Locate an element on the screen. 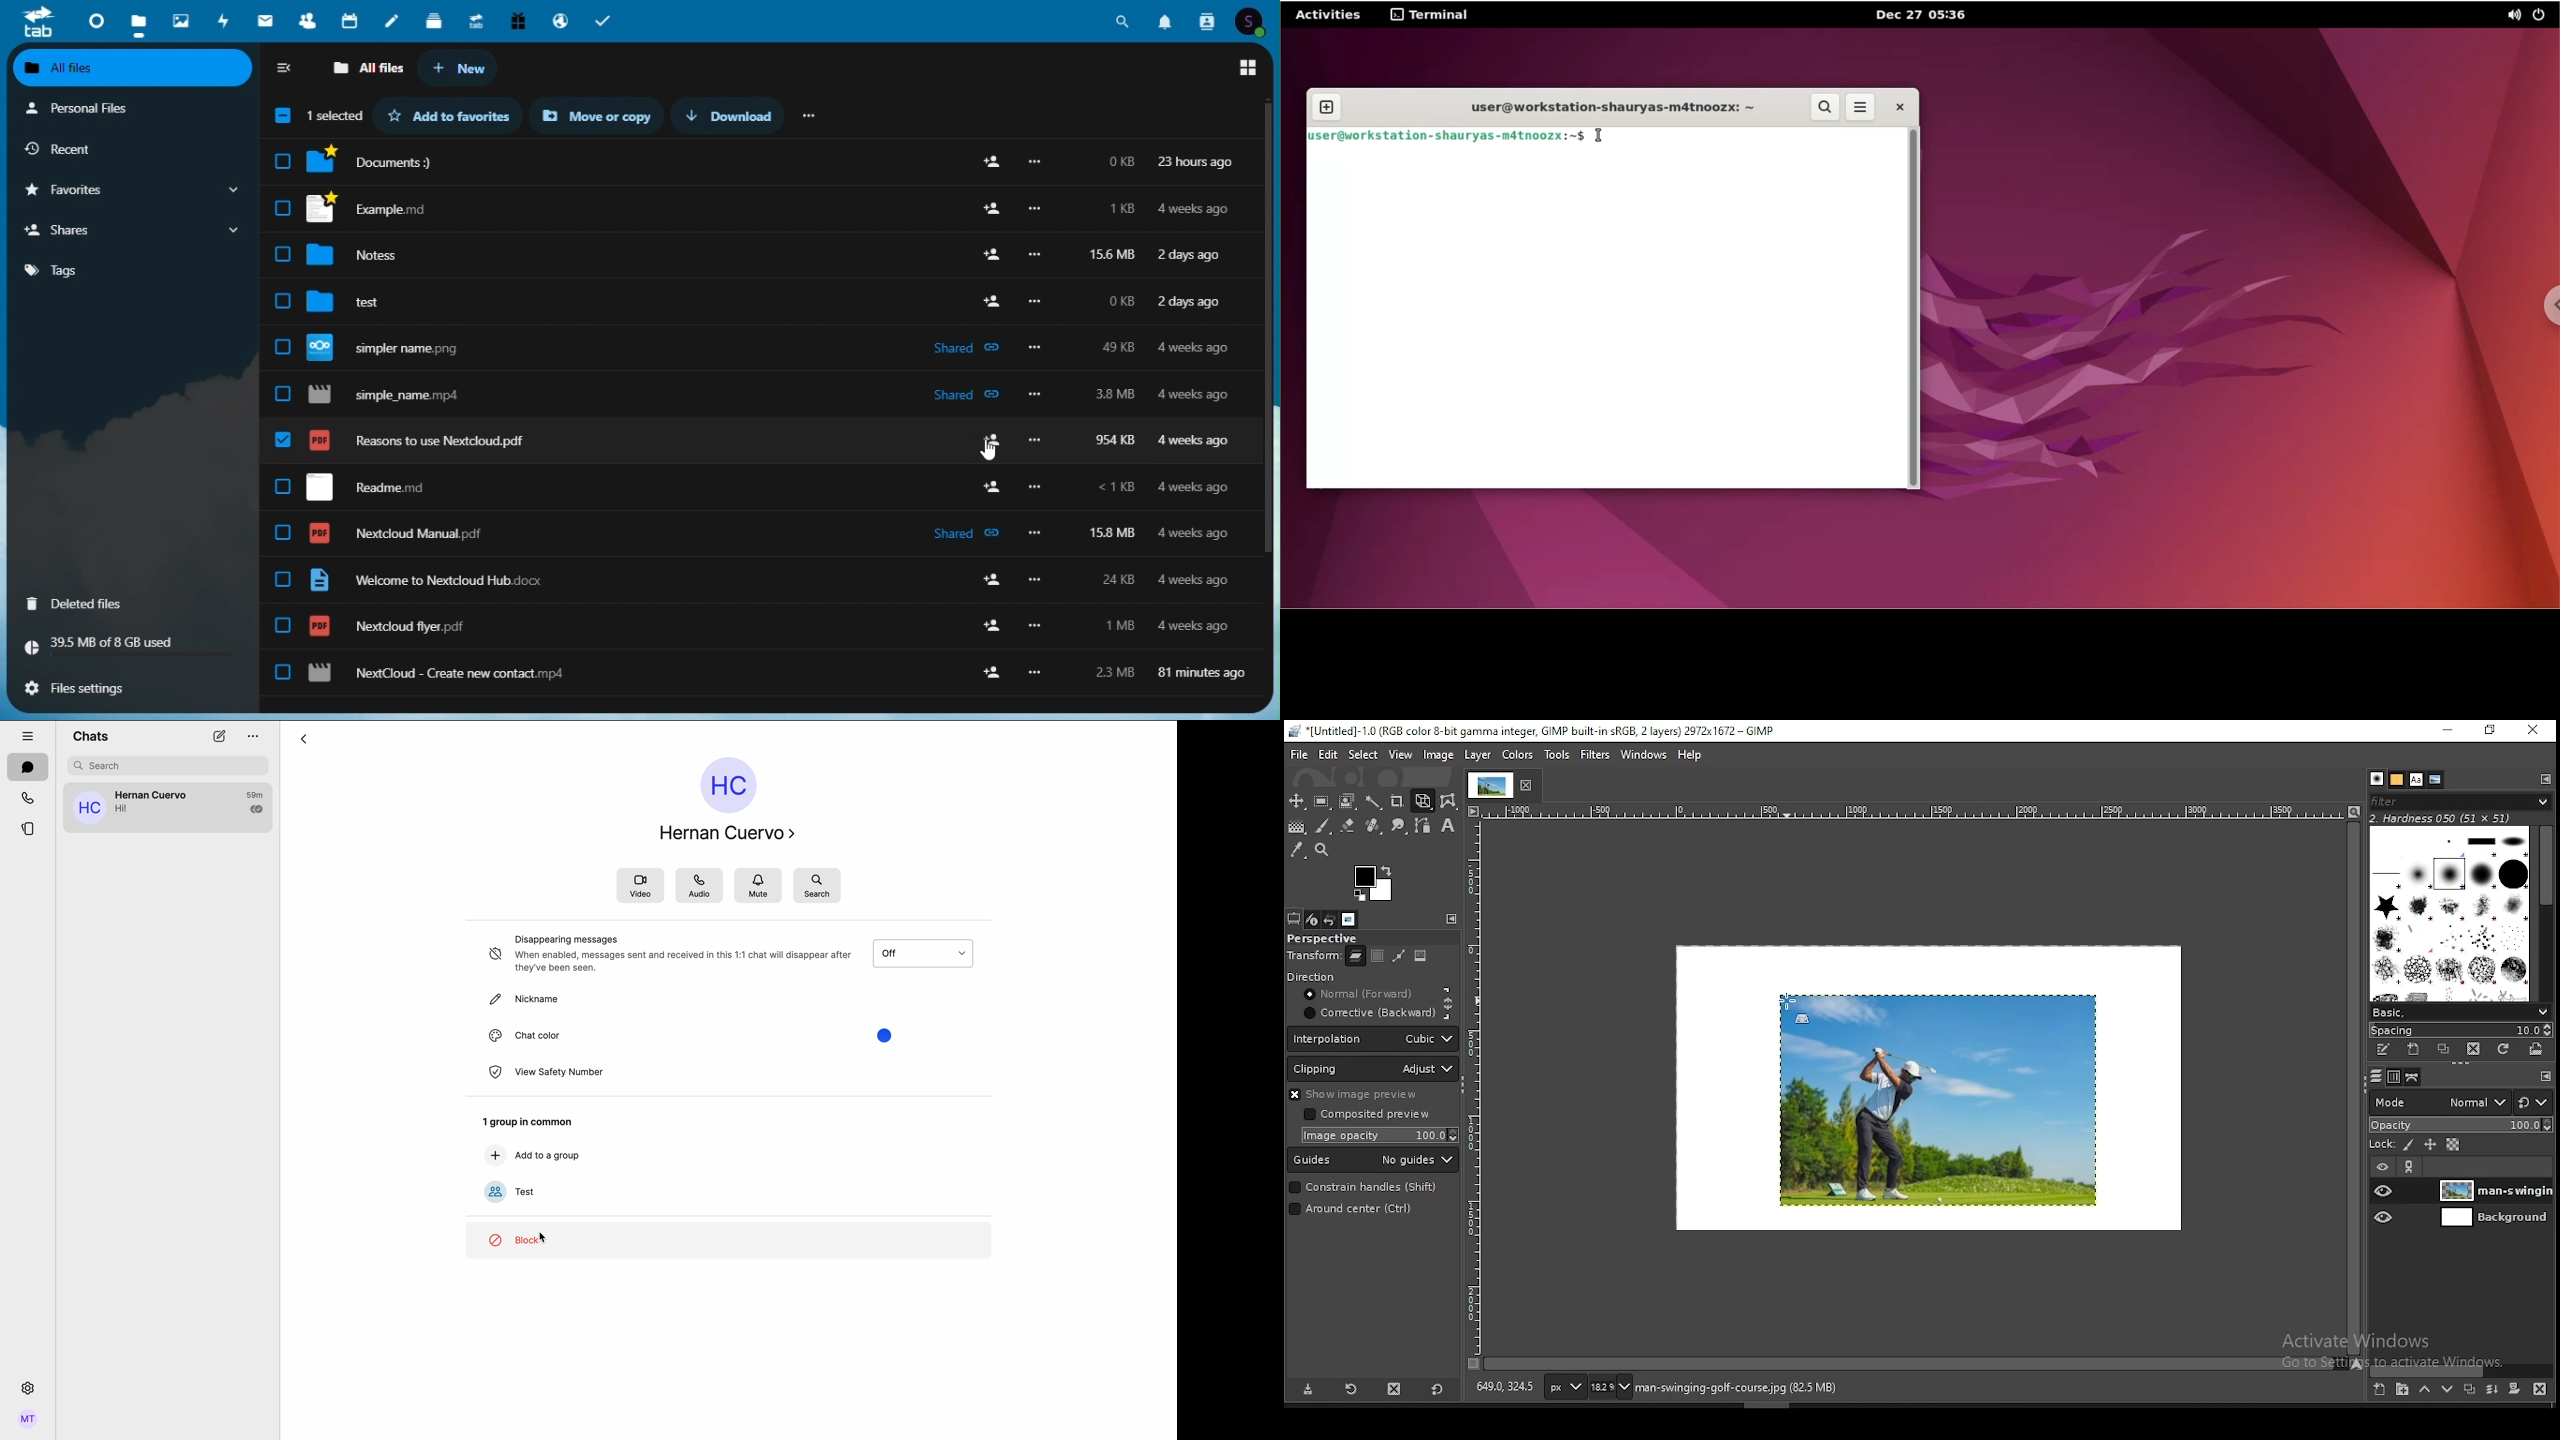 This screenshot has height=1456, width=2576. image is located at coordinates (1438, 755).